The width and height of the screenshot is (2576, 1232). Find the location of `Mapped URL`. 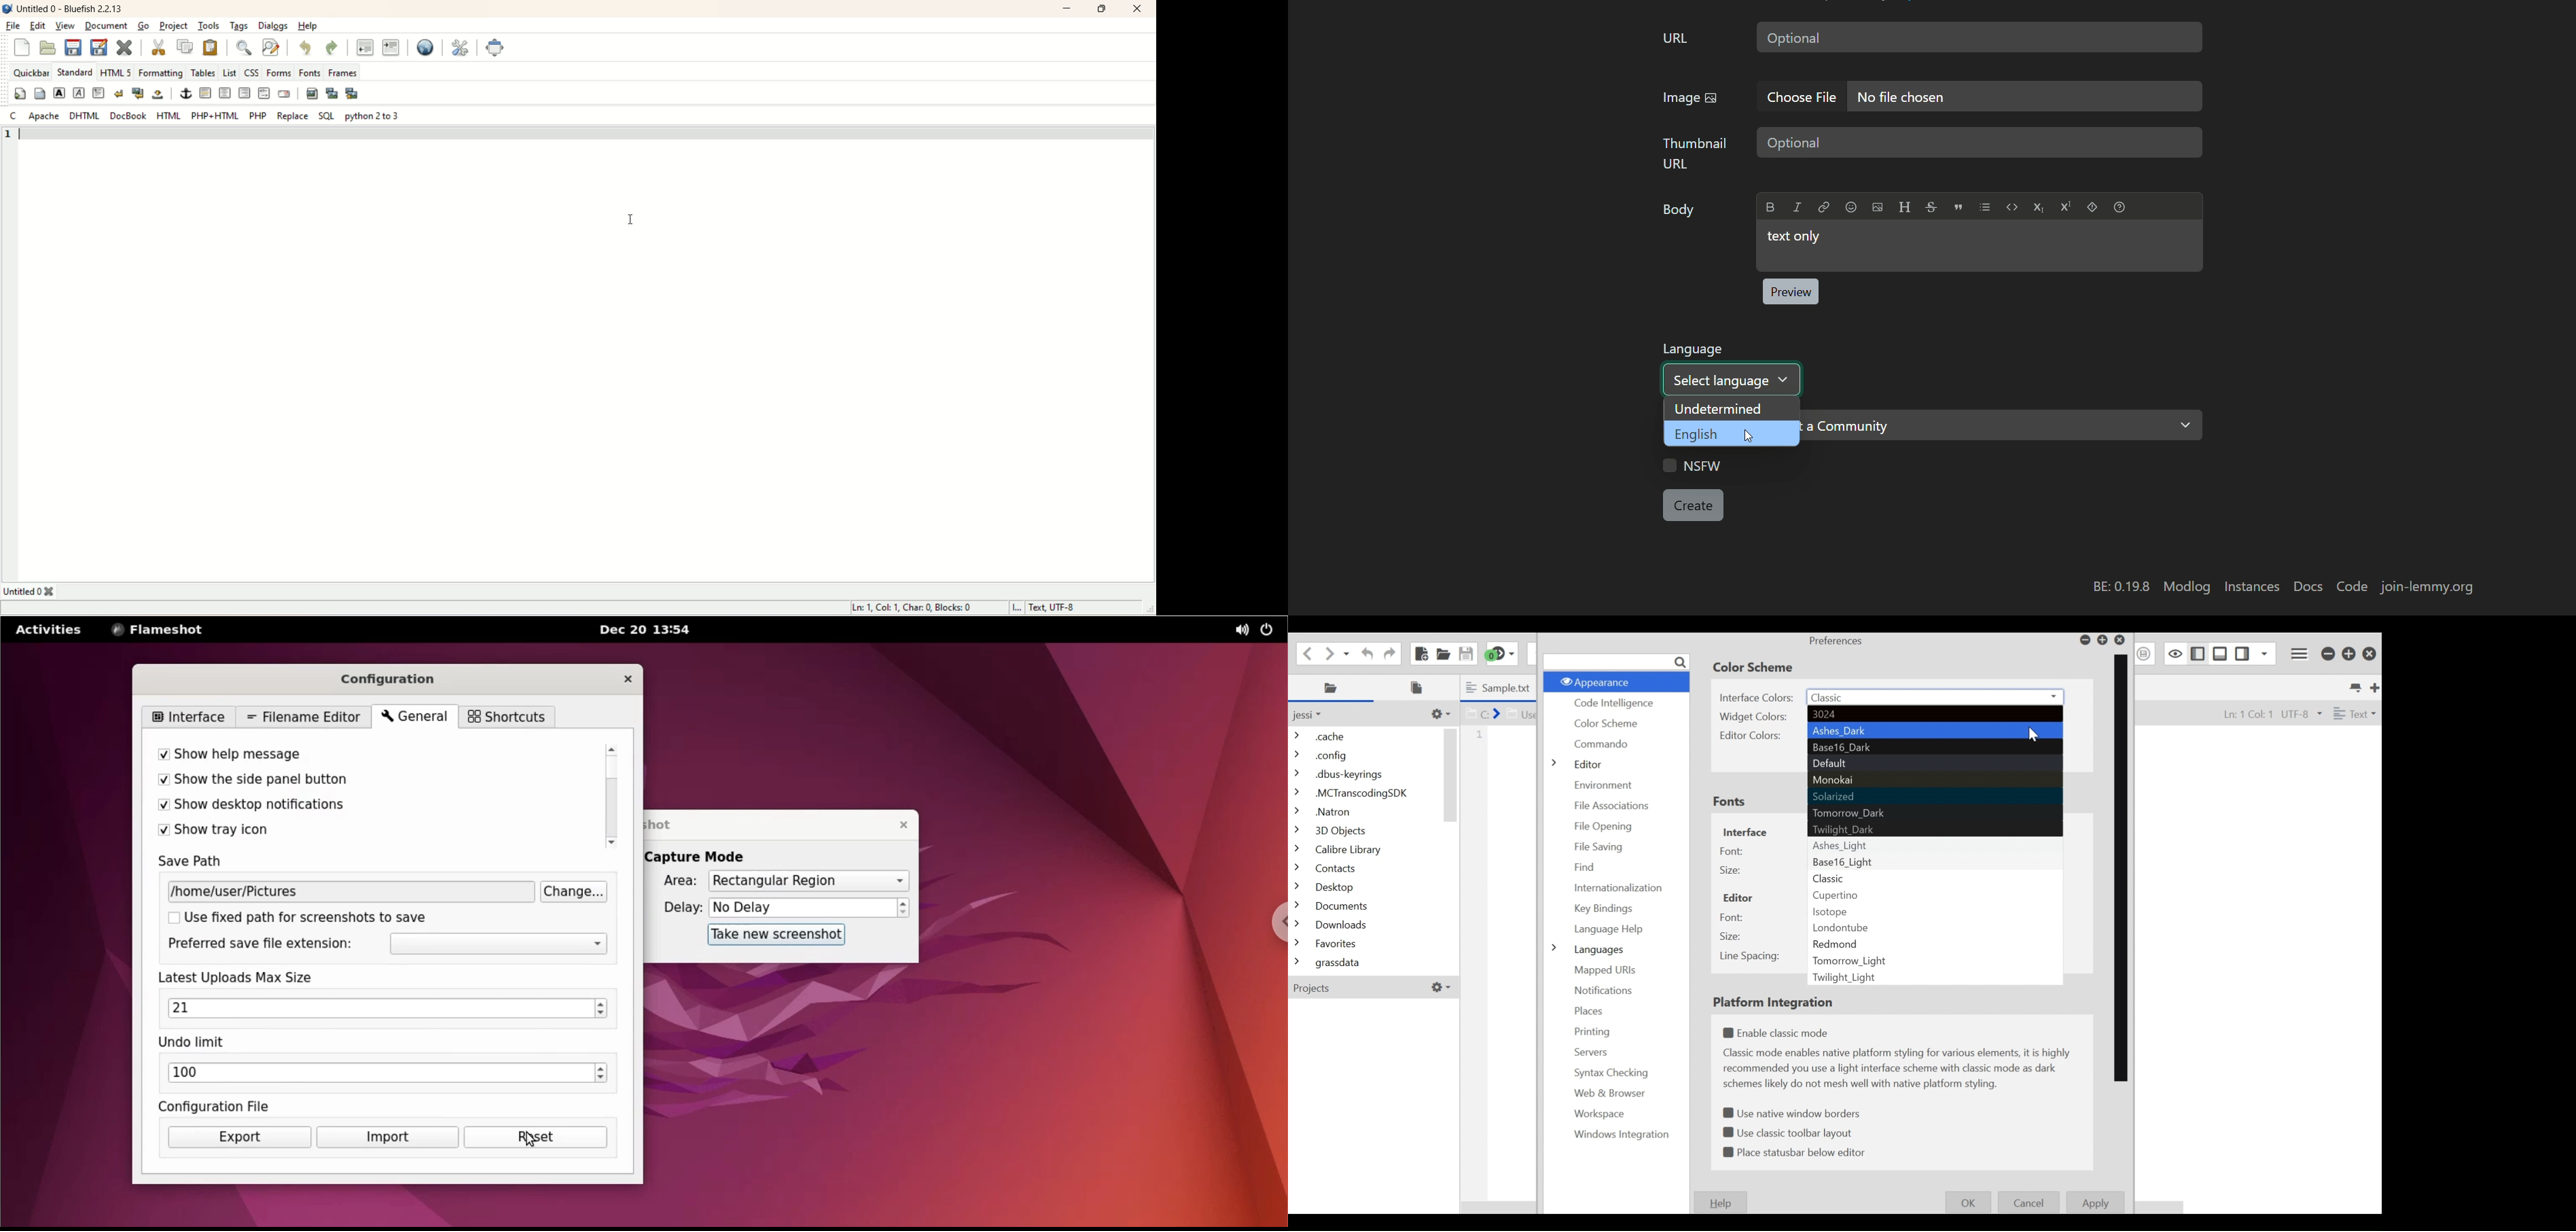

Mapped URL is located at coordinates (1605, 971).